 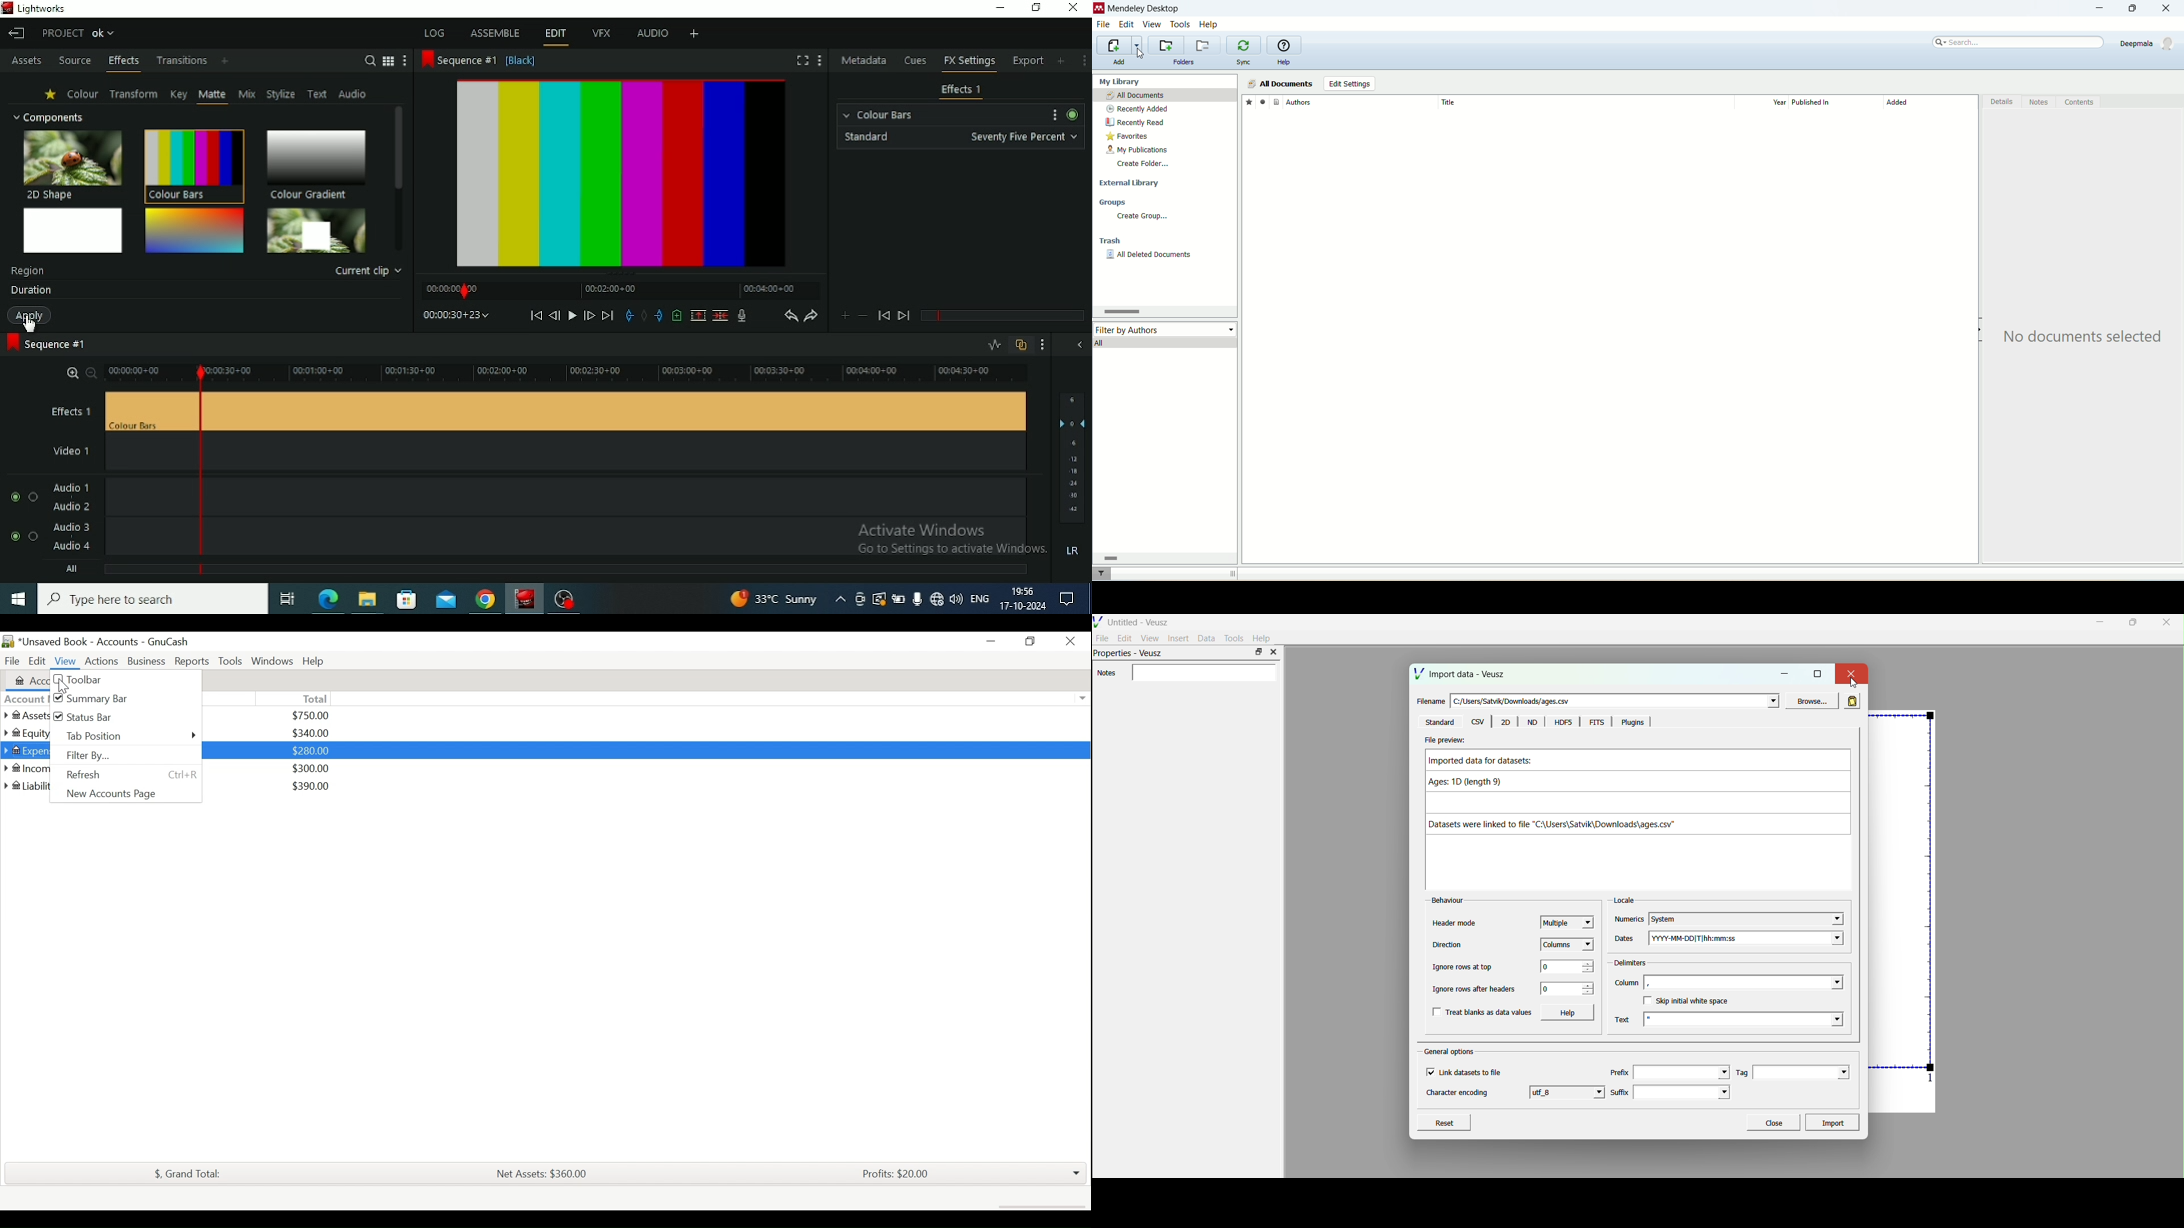 I want to click on synchronize library with mendeley web, so click(x=1245, y=46).